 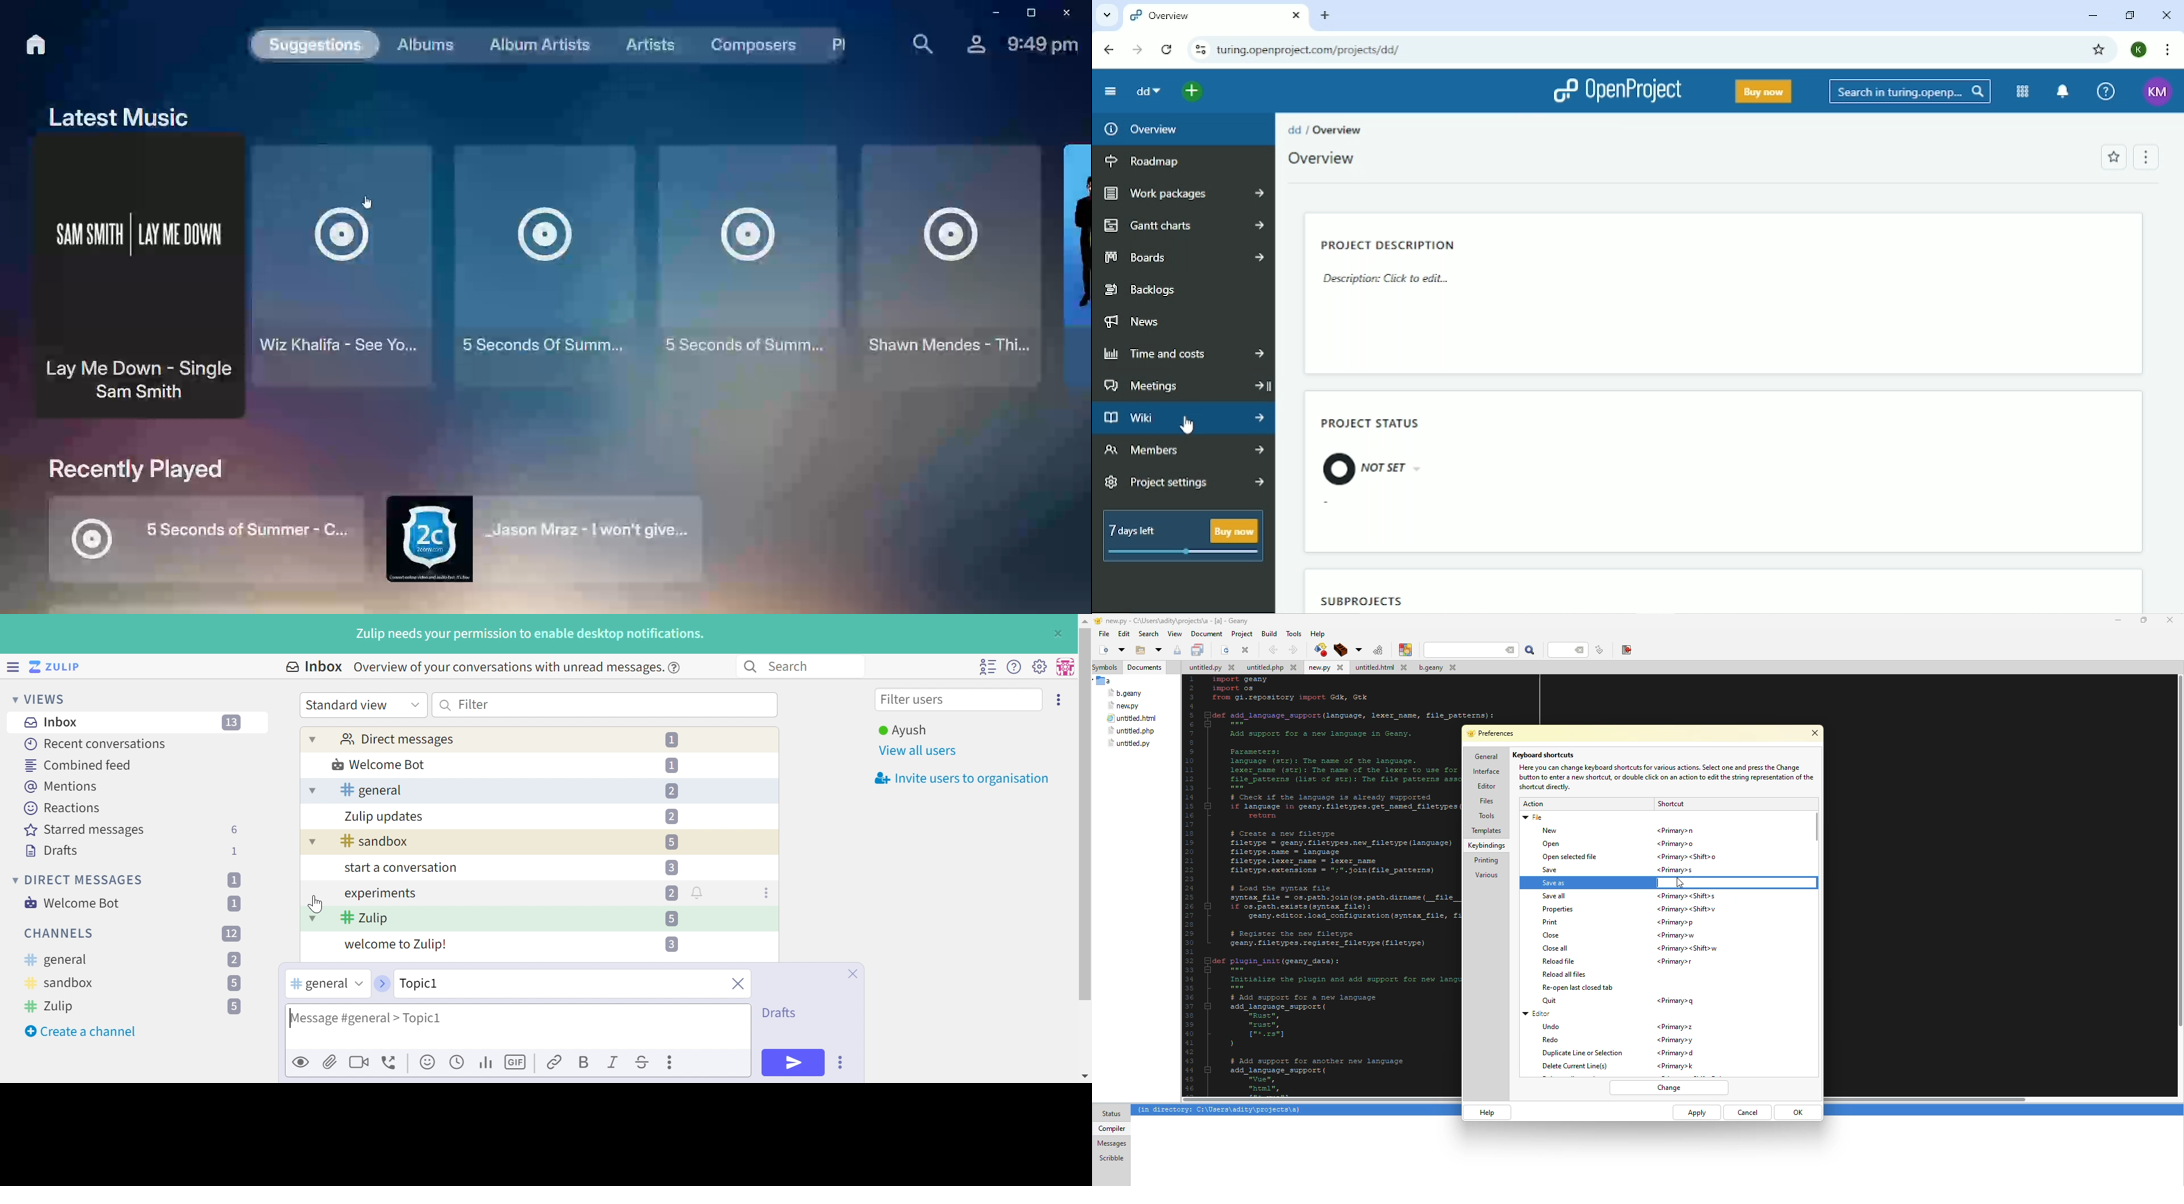 What do you see at coordinates (1687, 948) in the screenshot?
I see `shortcut` at bounding box center [1687, 948].